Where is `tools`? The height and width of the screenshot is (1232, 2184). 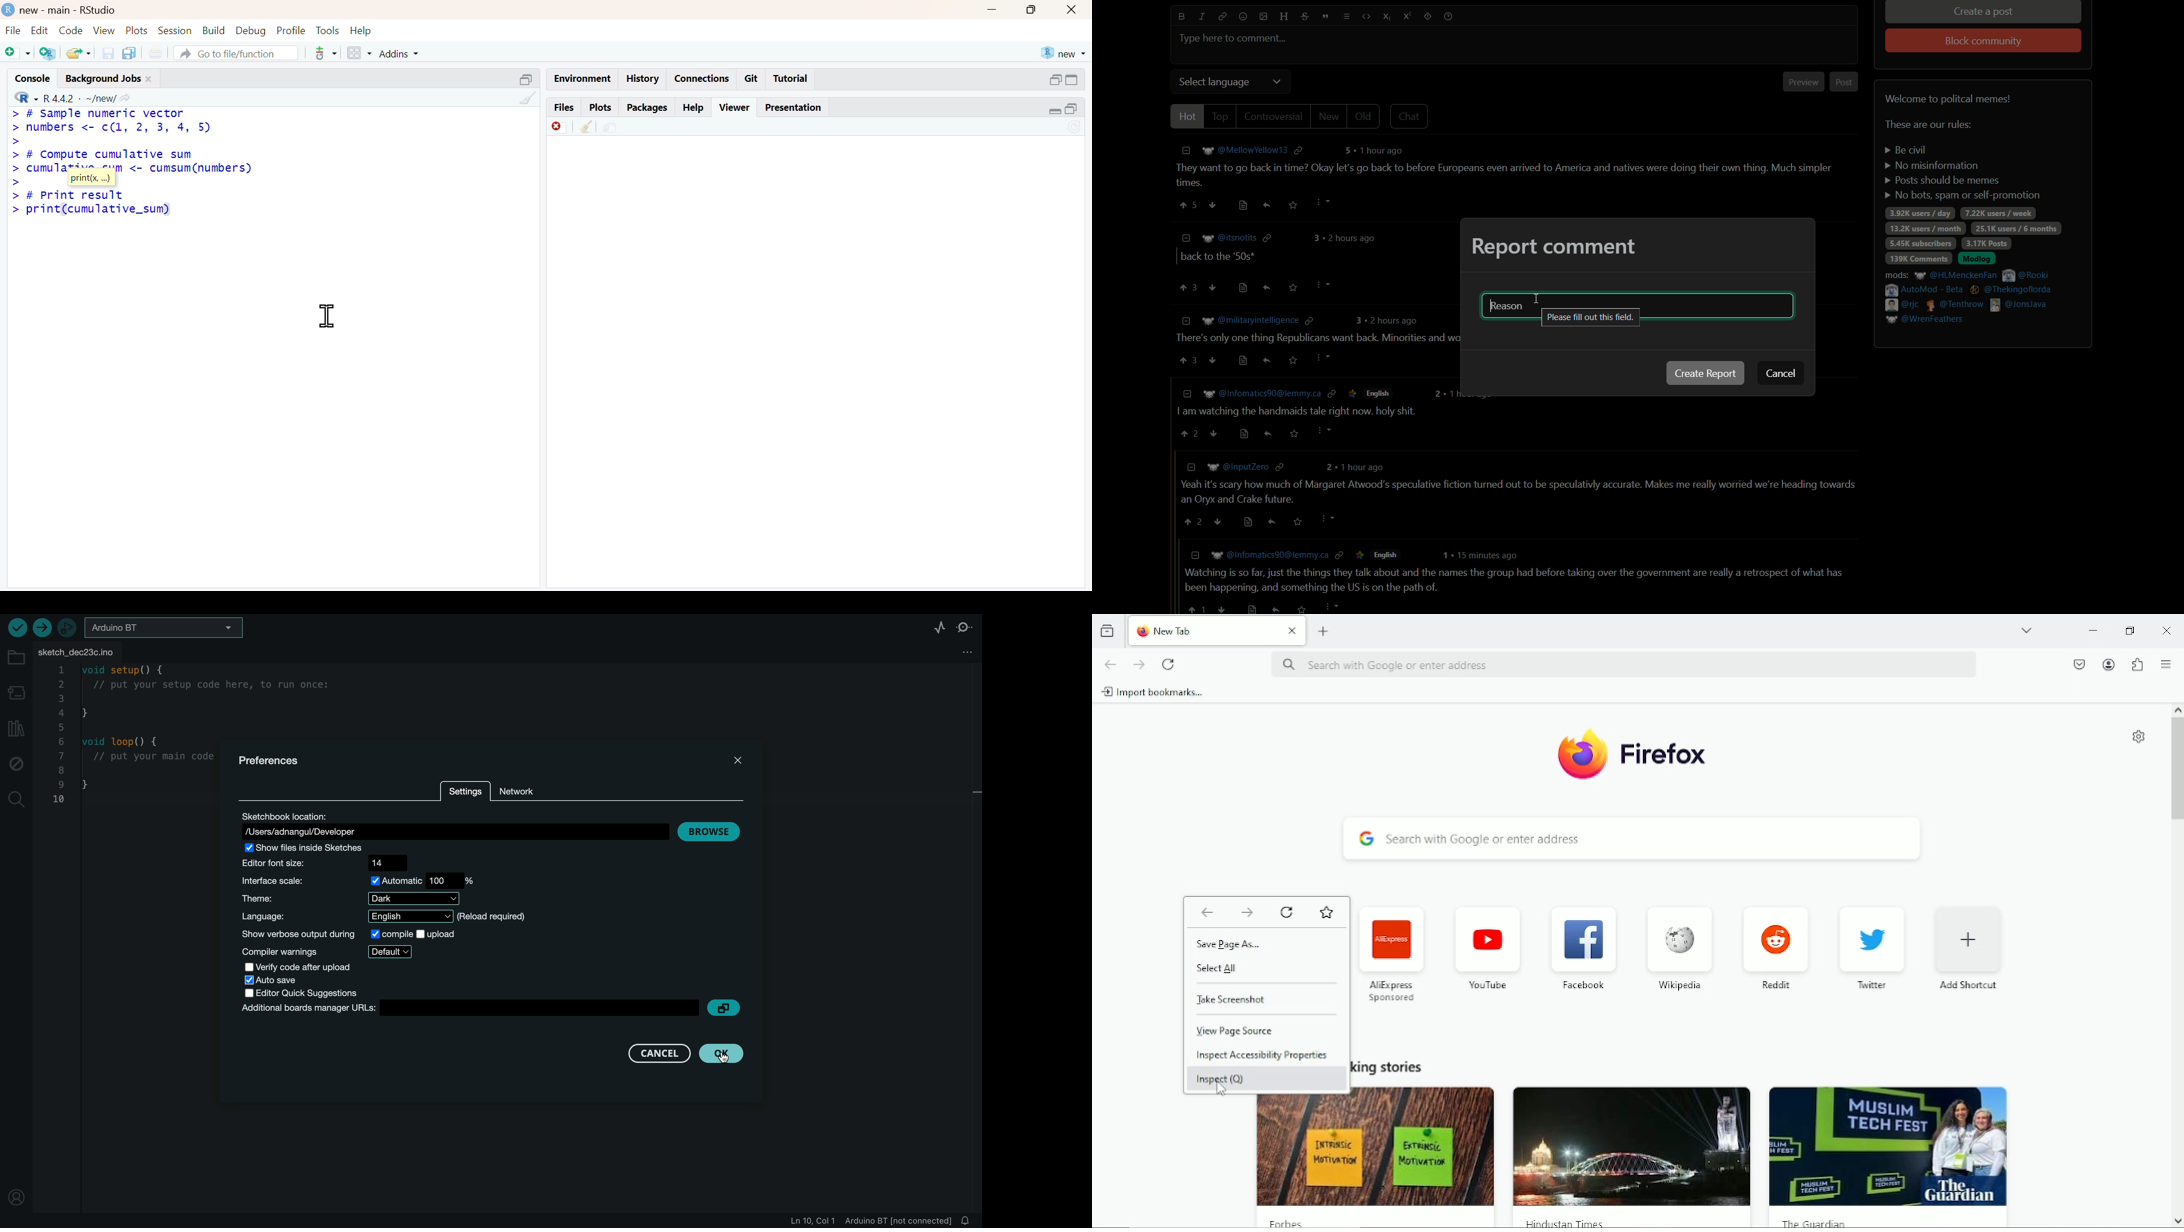 tools is located at coordinates (327, 53).